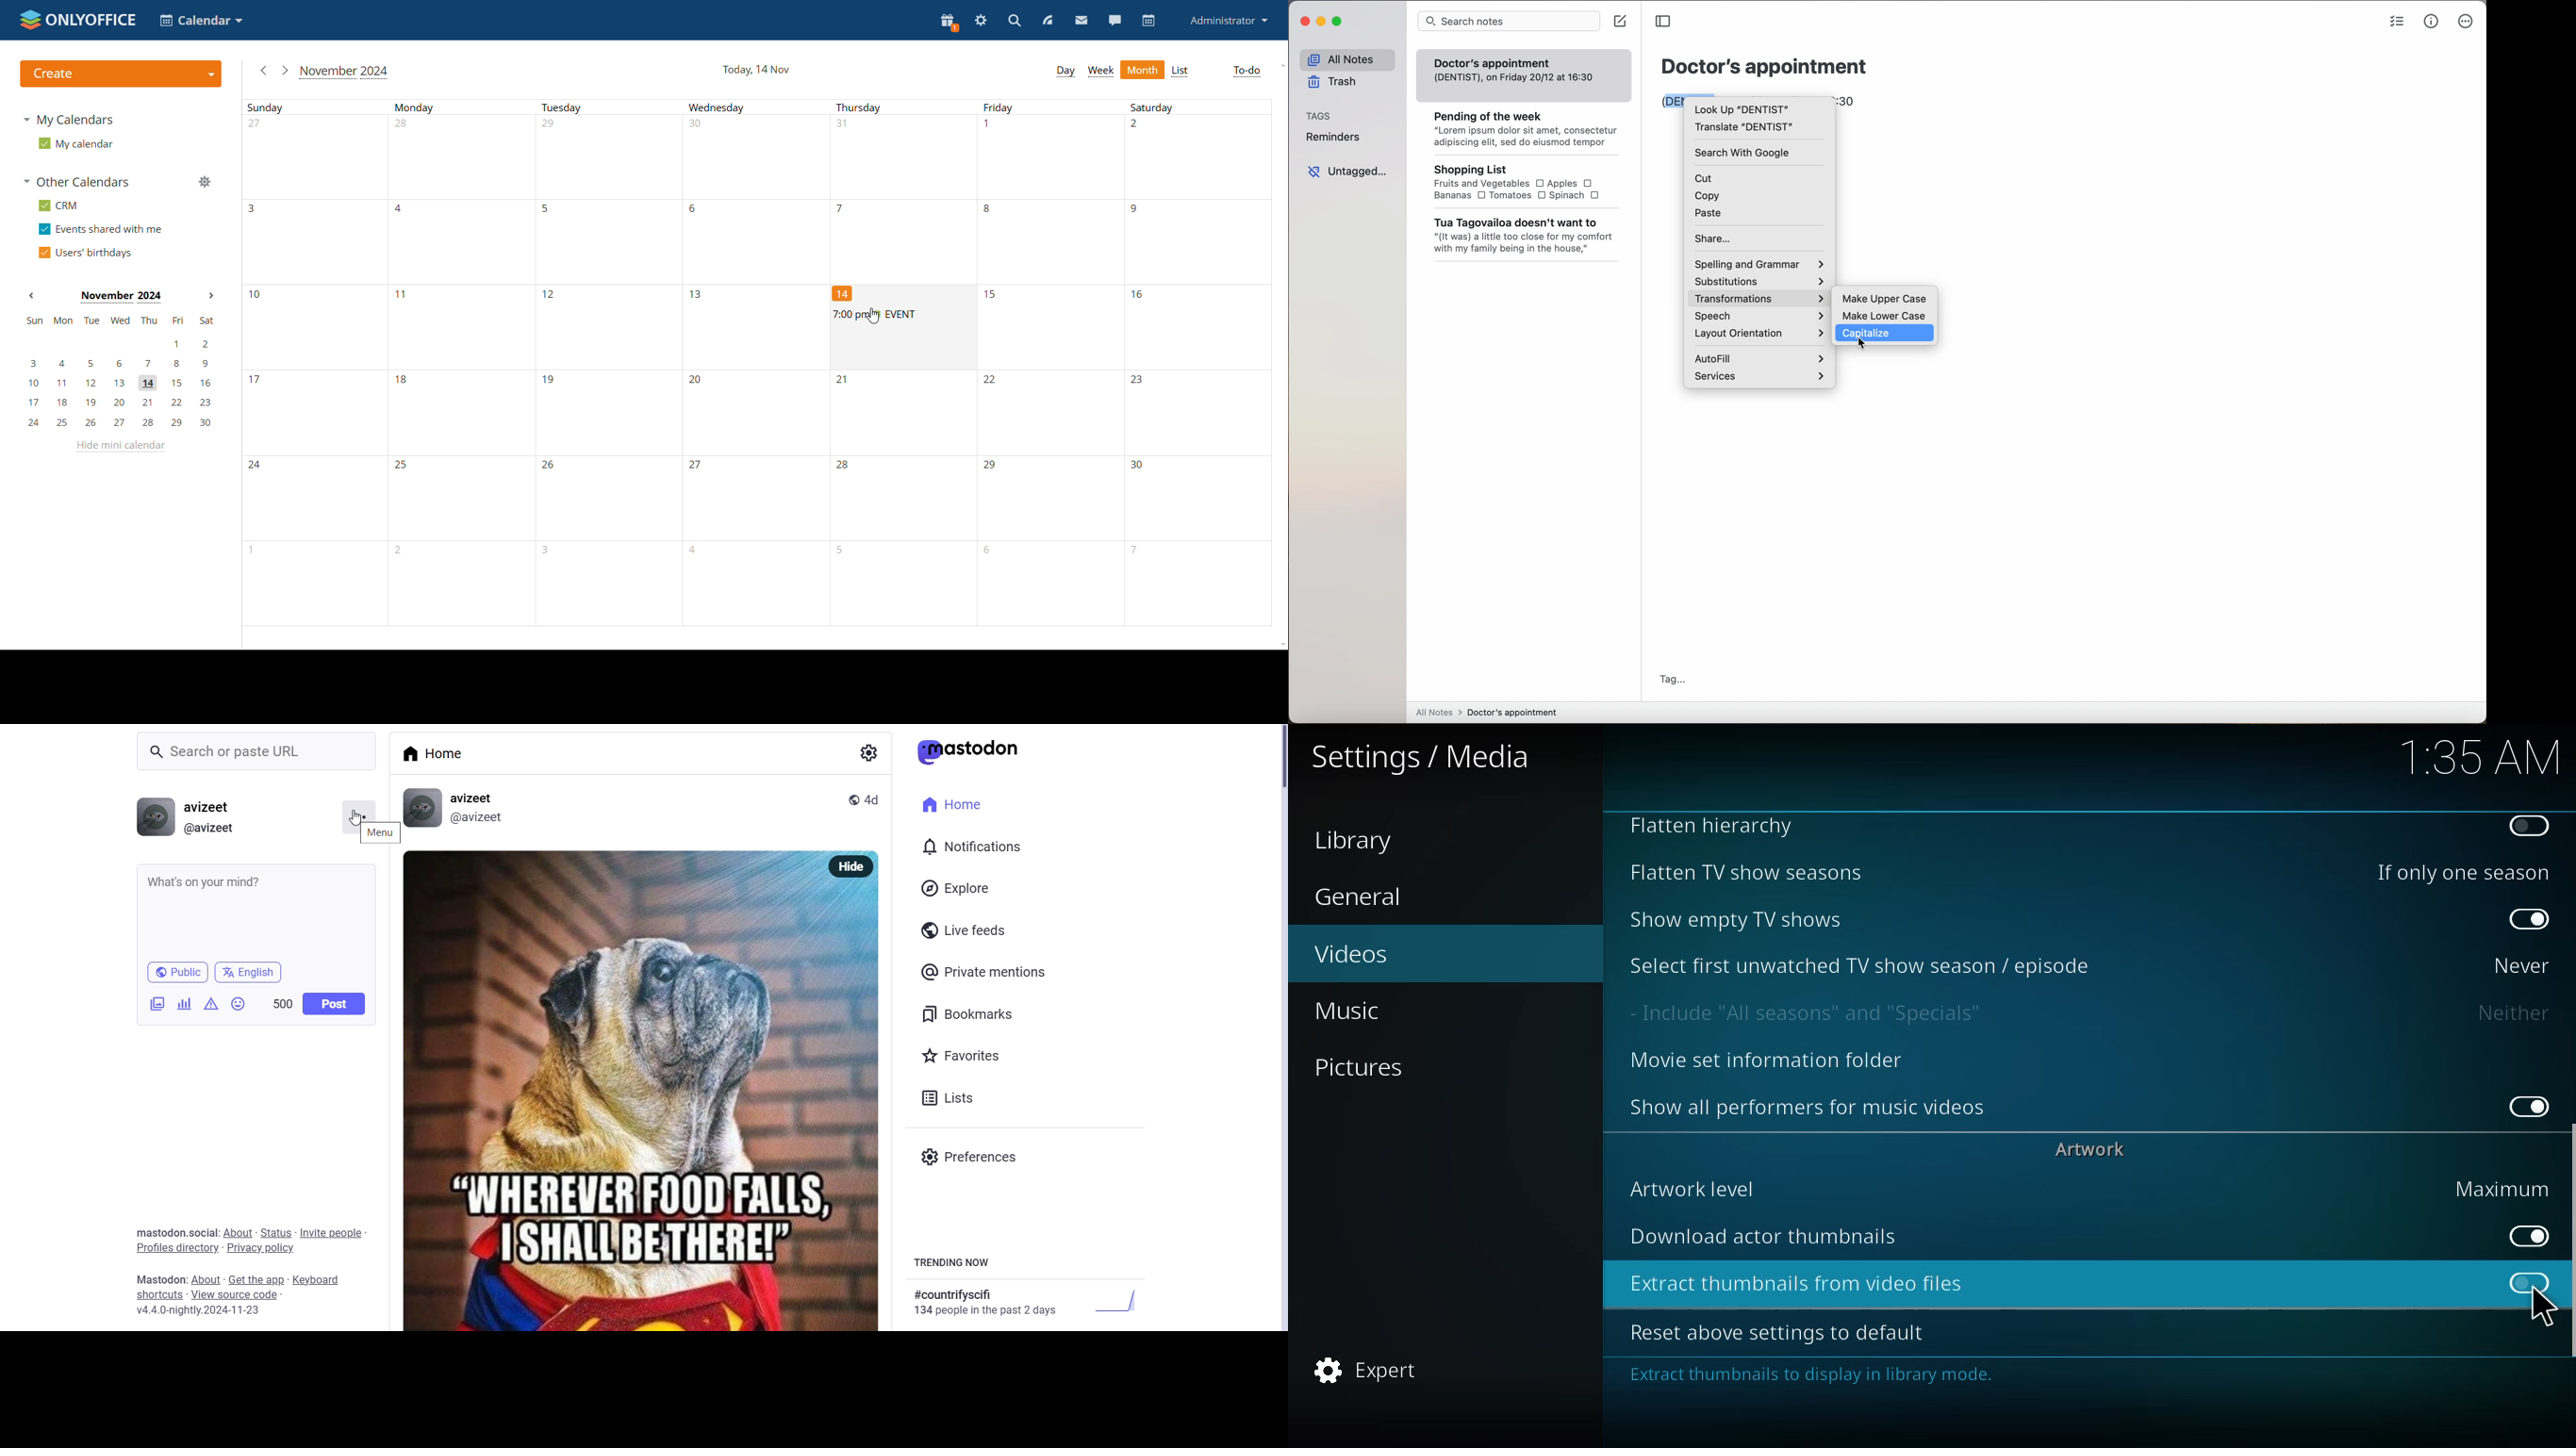  Describe the element at coordinates (1862, 964) in the screenshot. I see `select first unwanted TV show` at that location.